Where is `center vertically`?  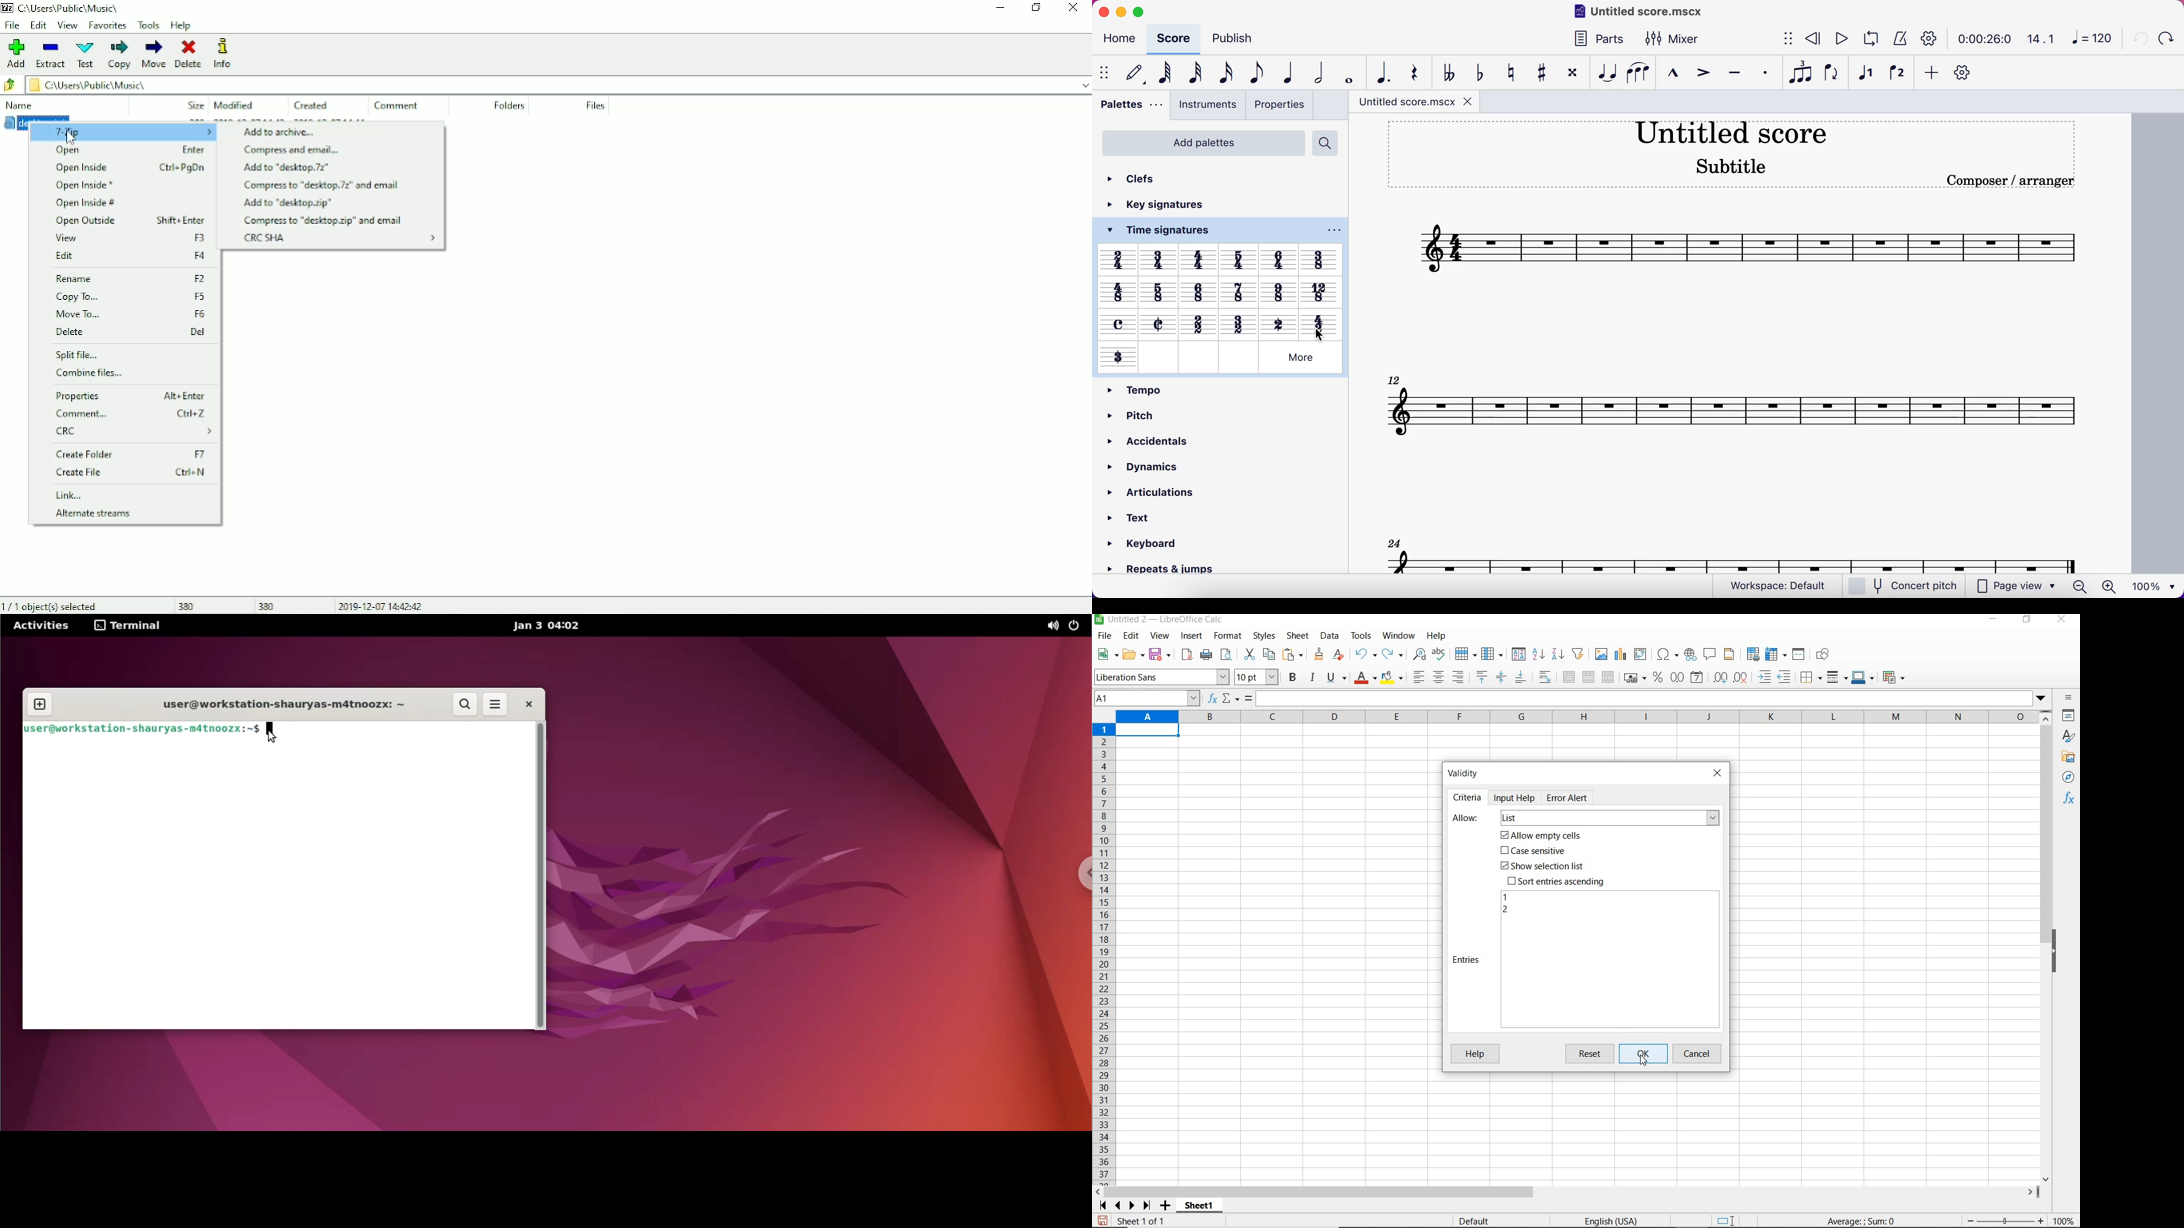
center vertically is located at coordinates (1501, 678).